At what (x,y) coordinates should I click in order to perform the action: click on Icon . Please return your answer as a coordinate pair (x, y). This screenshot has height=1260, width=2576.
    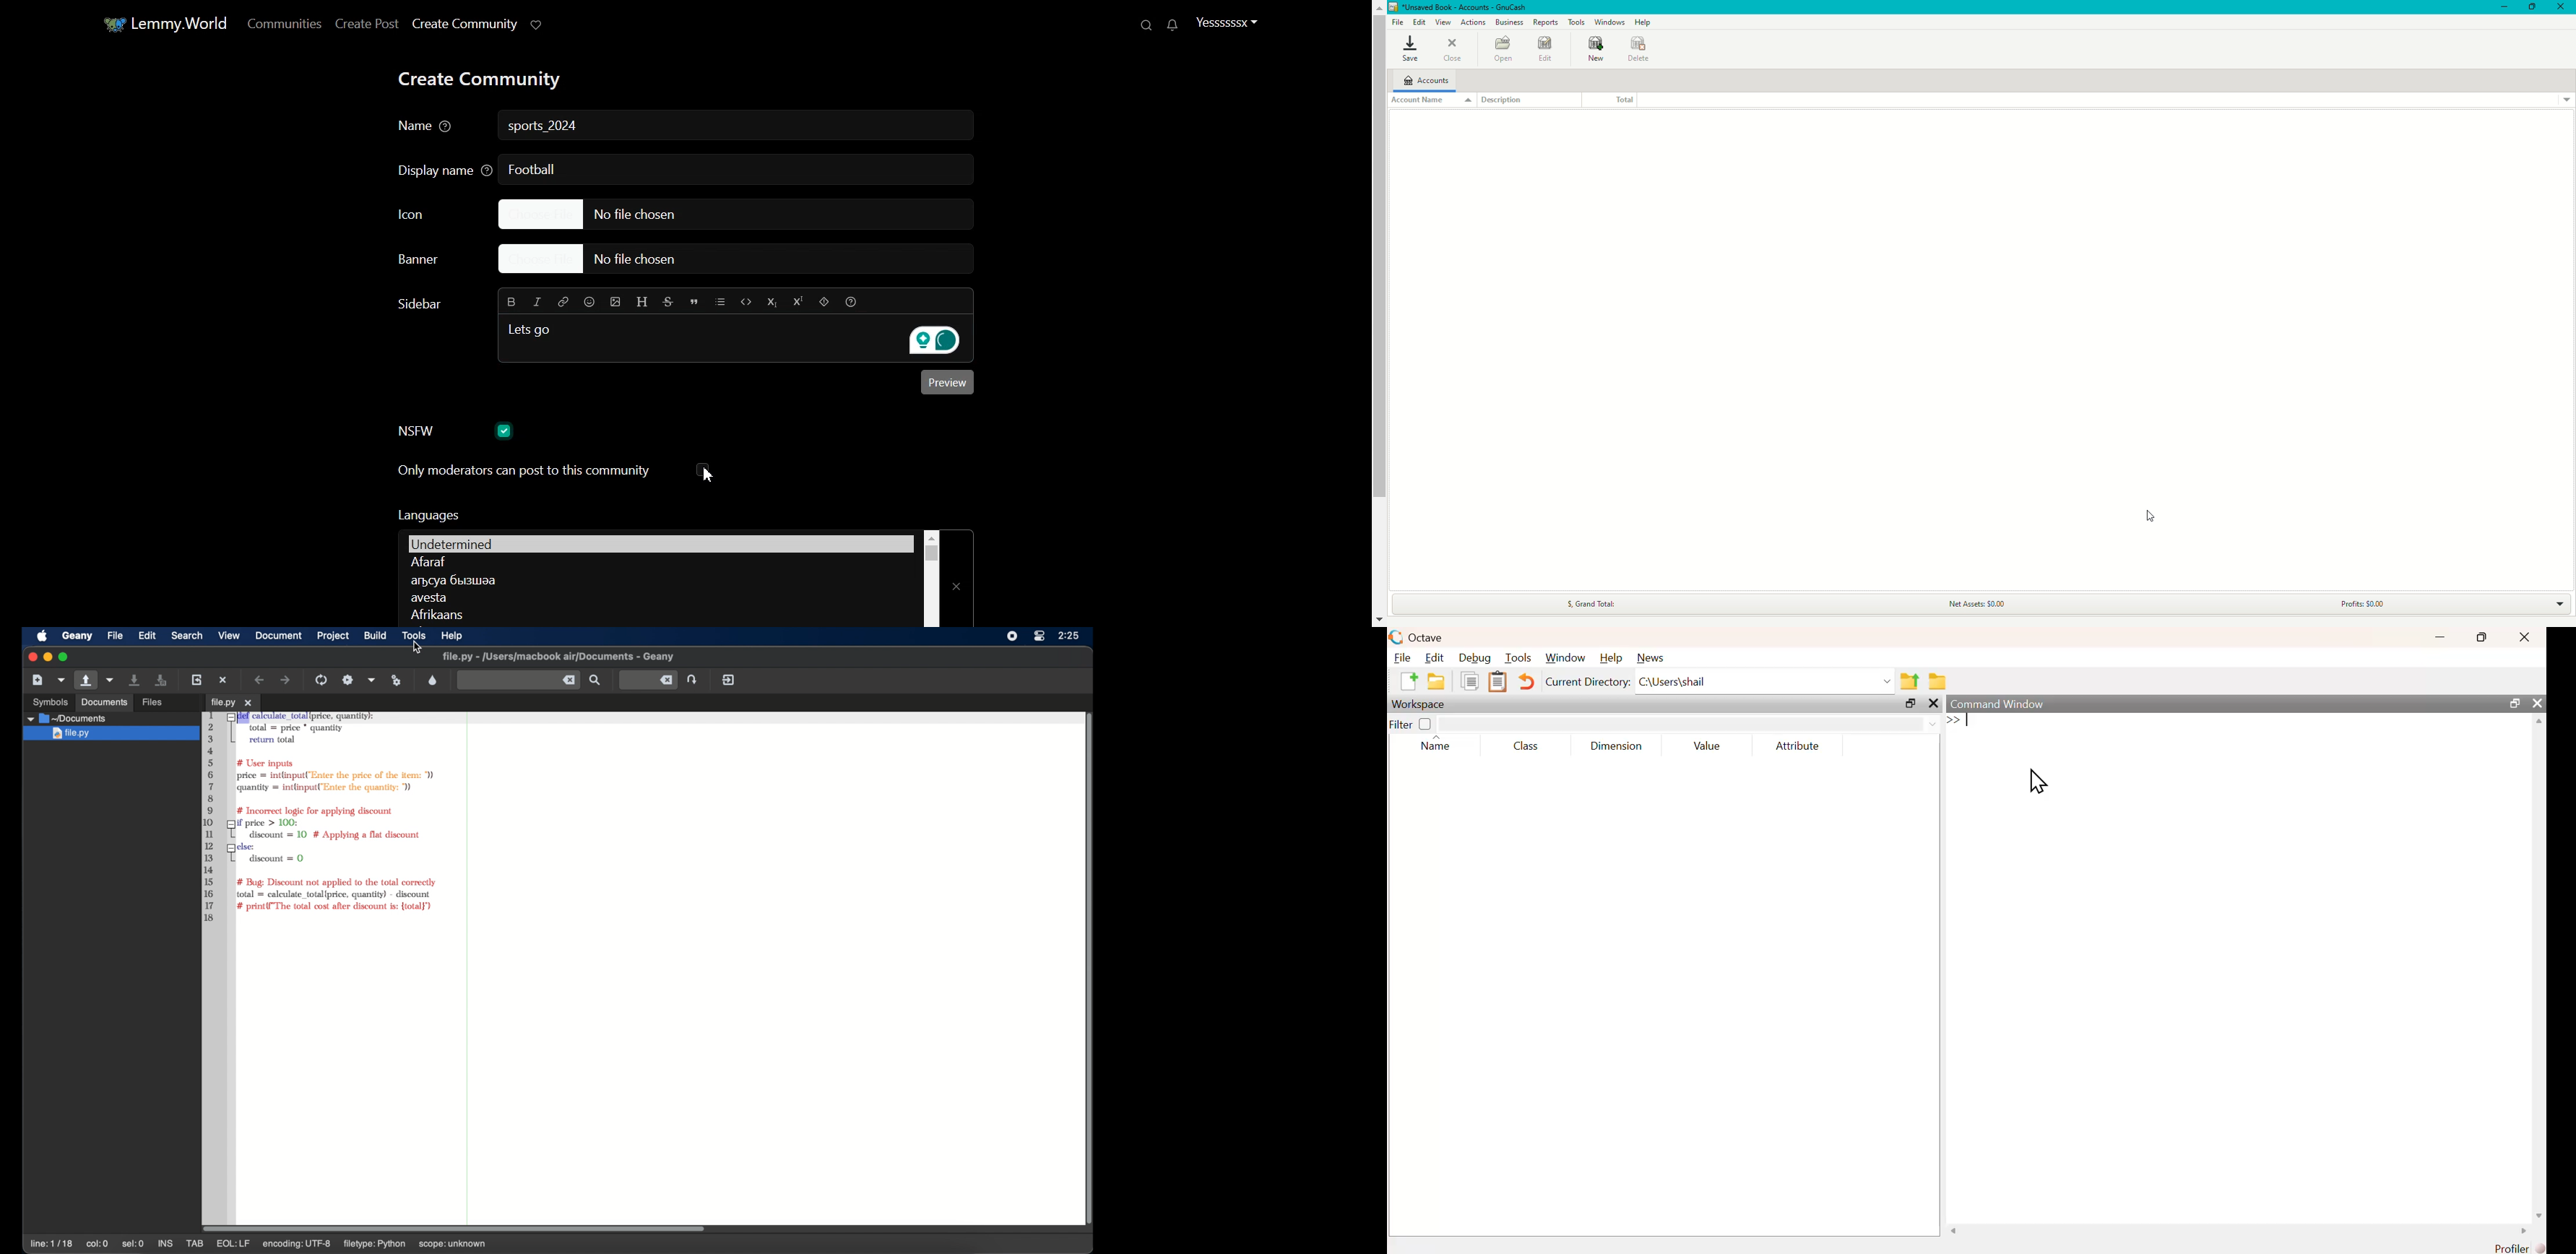
    Looking at the image, I should click on (432, 214).